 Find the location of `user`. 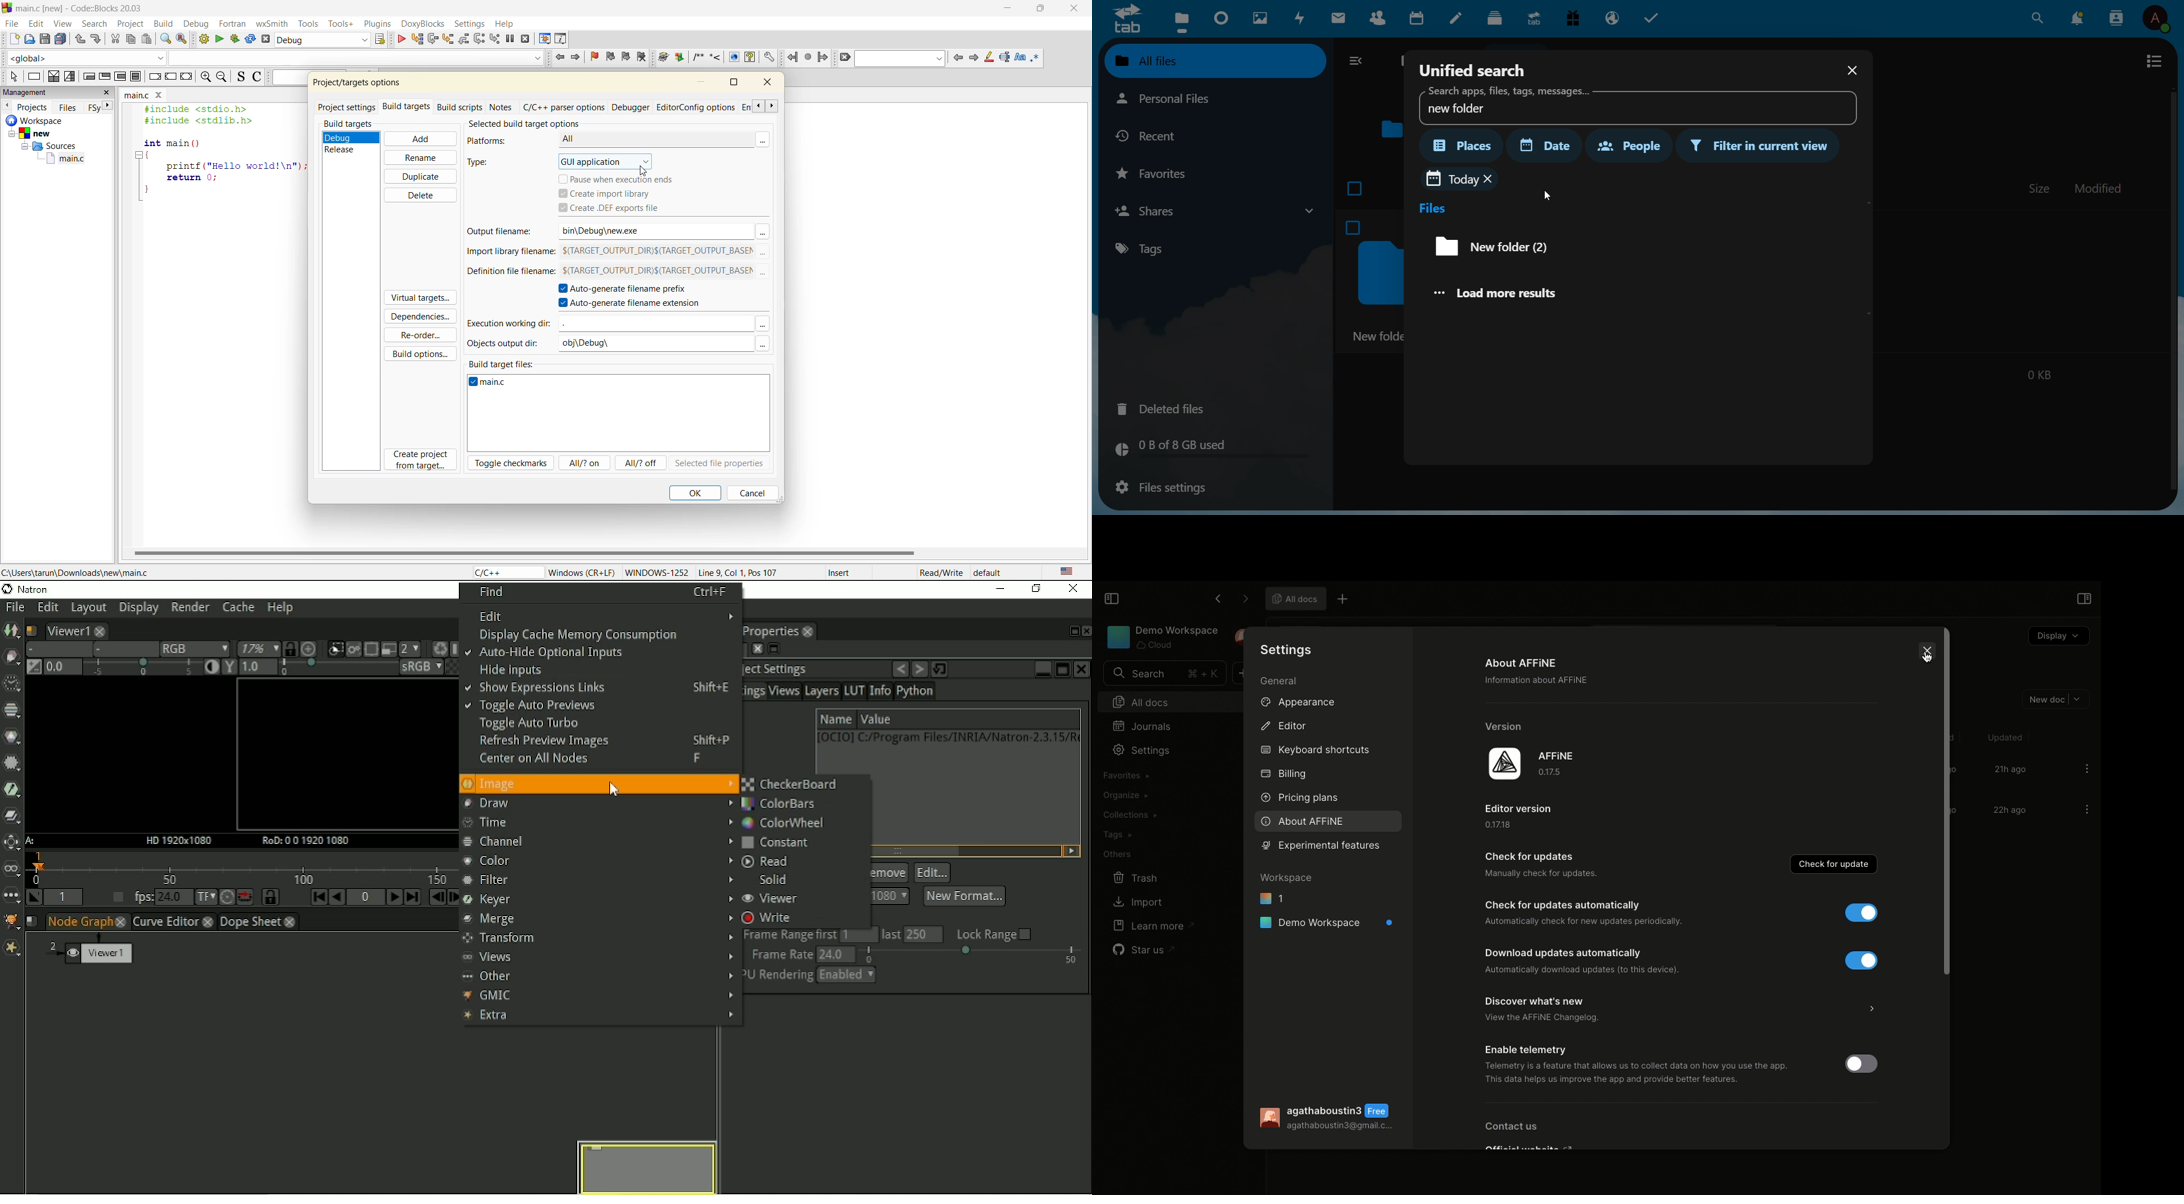

user is located at coordinates (2160, 20).